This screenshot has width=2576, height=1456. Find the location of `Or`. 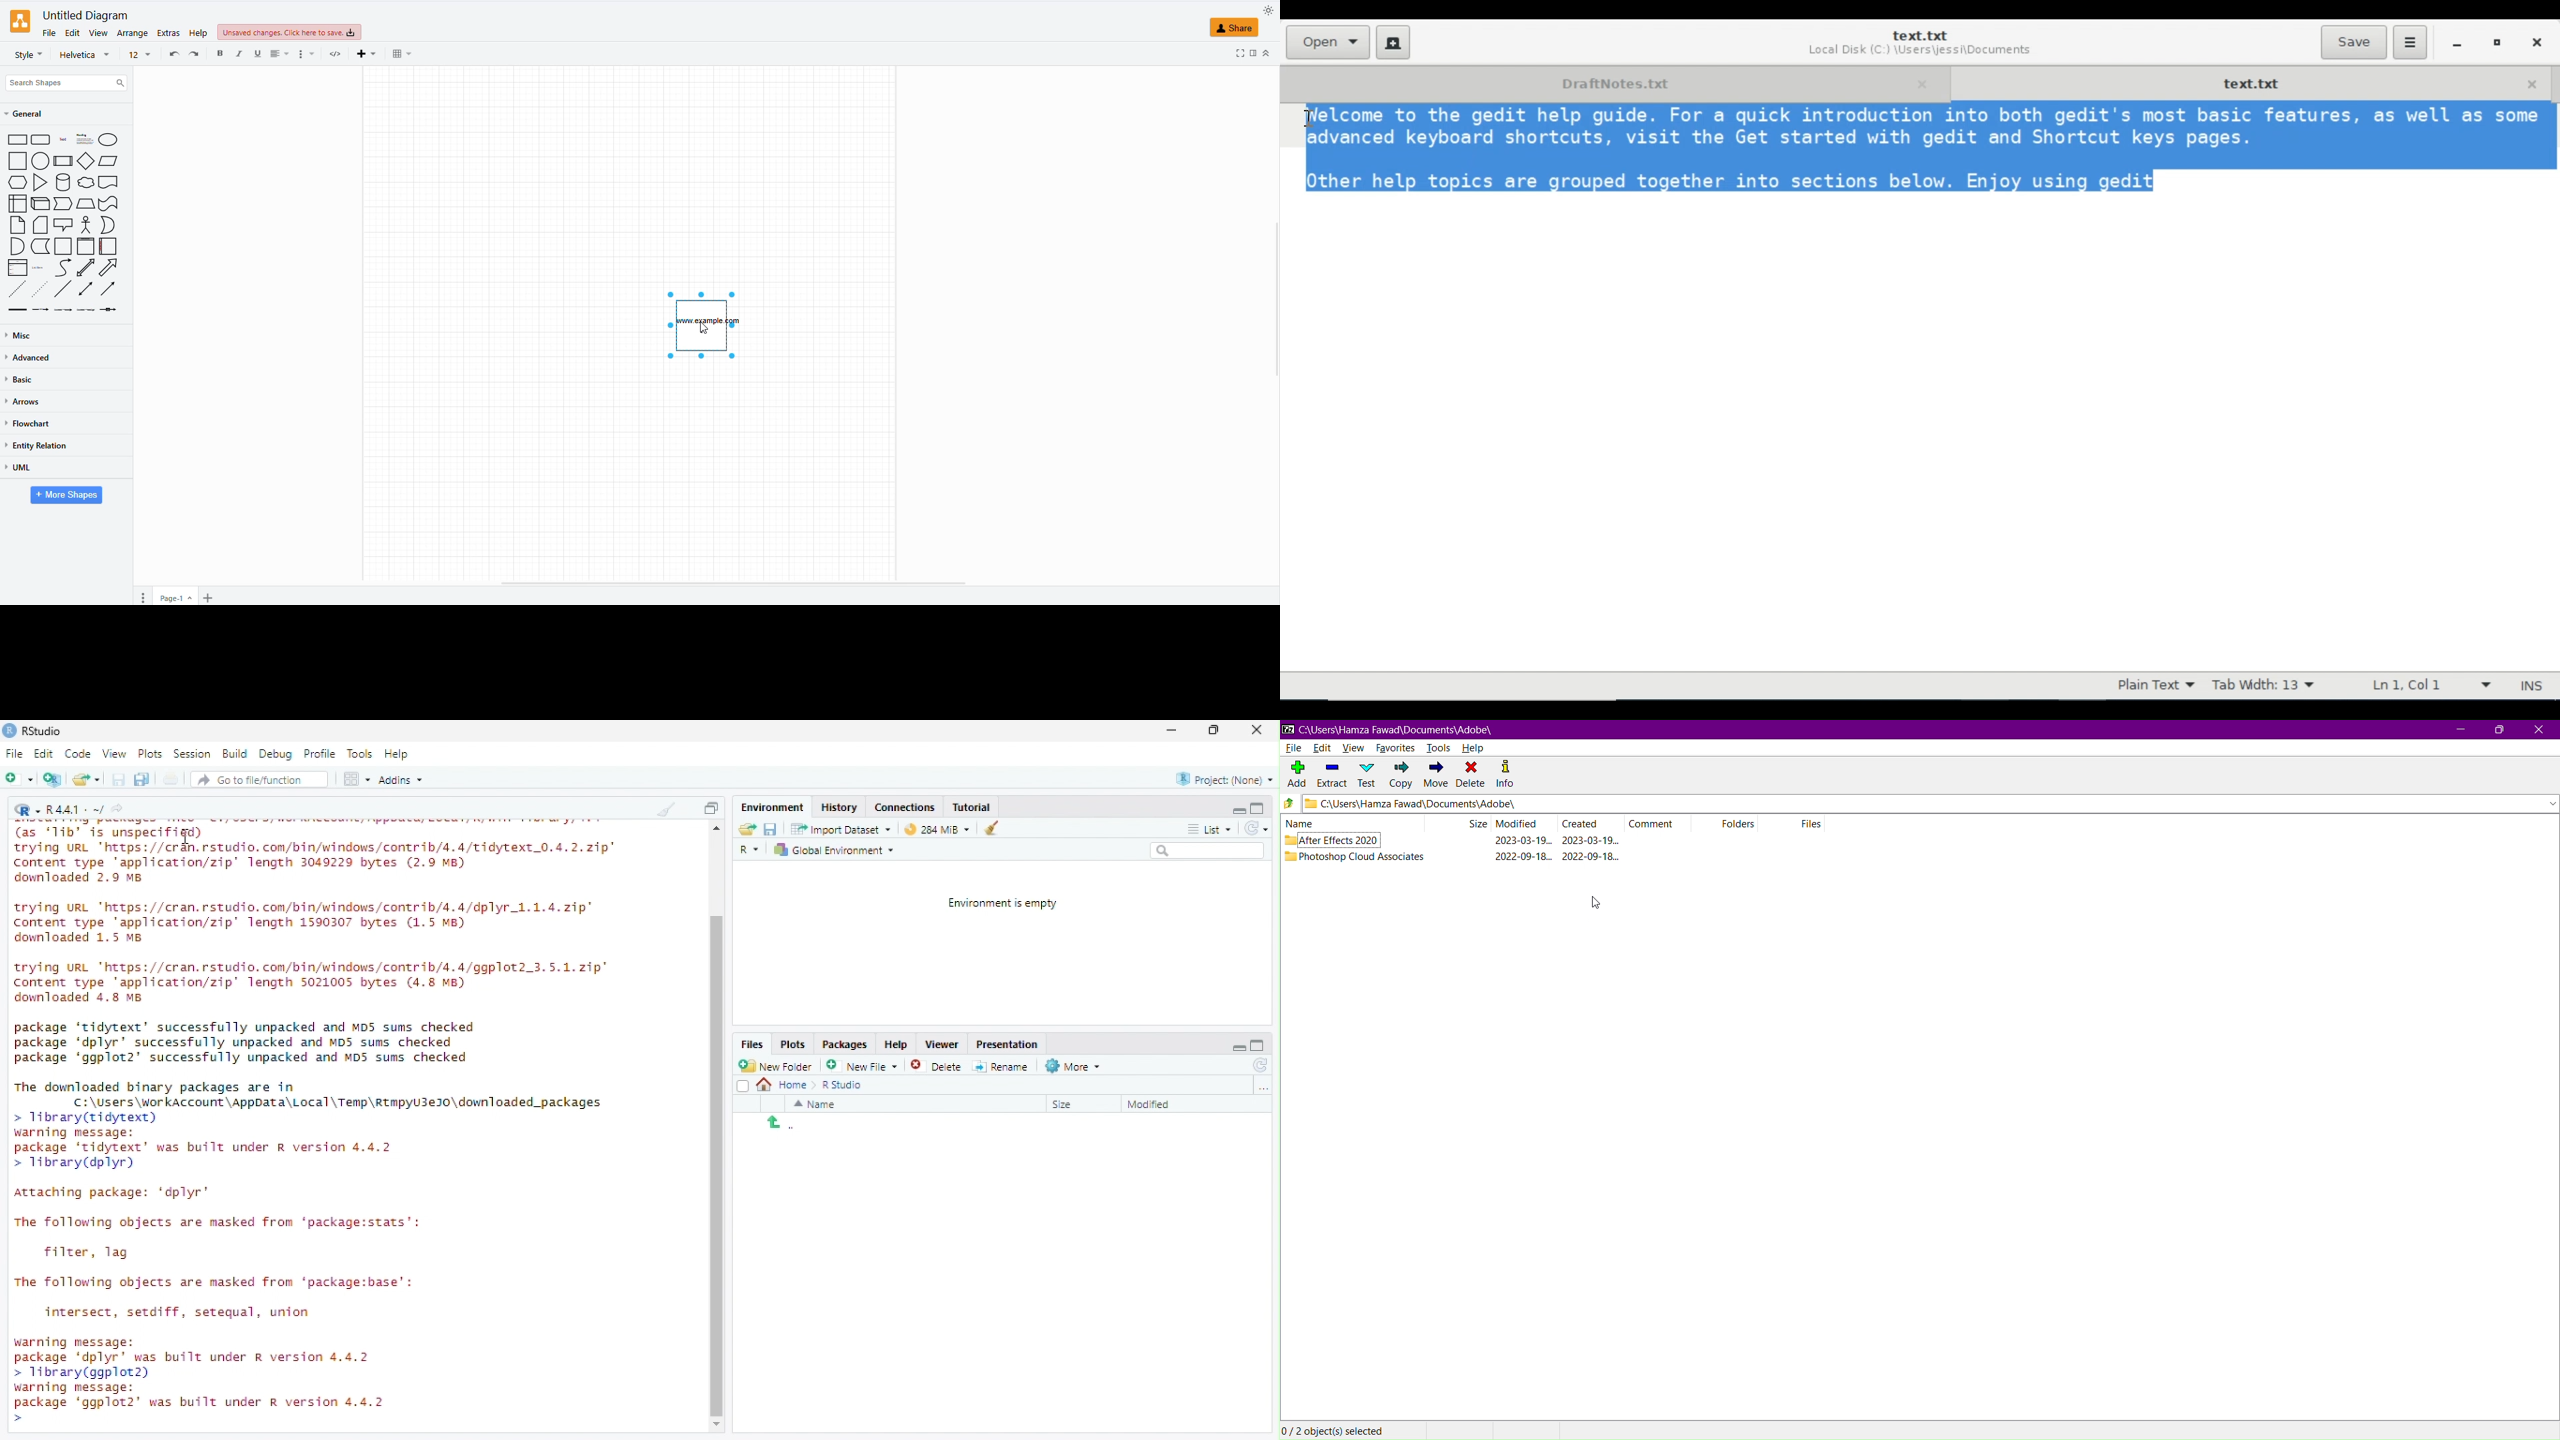

Or is located at coordinates (108, 225).